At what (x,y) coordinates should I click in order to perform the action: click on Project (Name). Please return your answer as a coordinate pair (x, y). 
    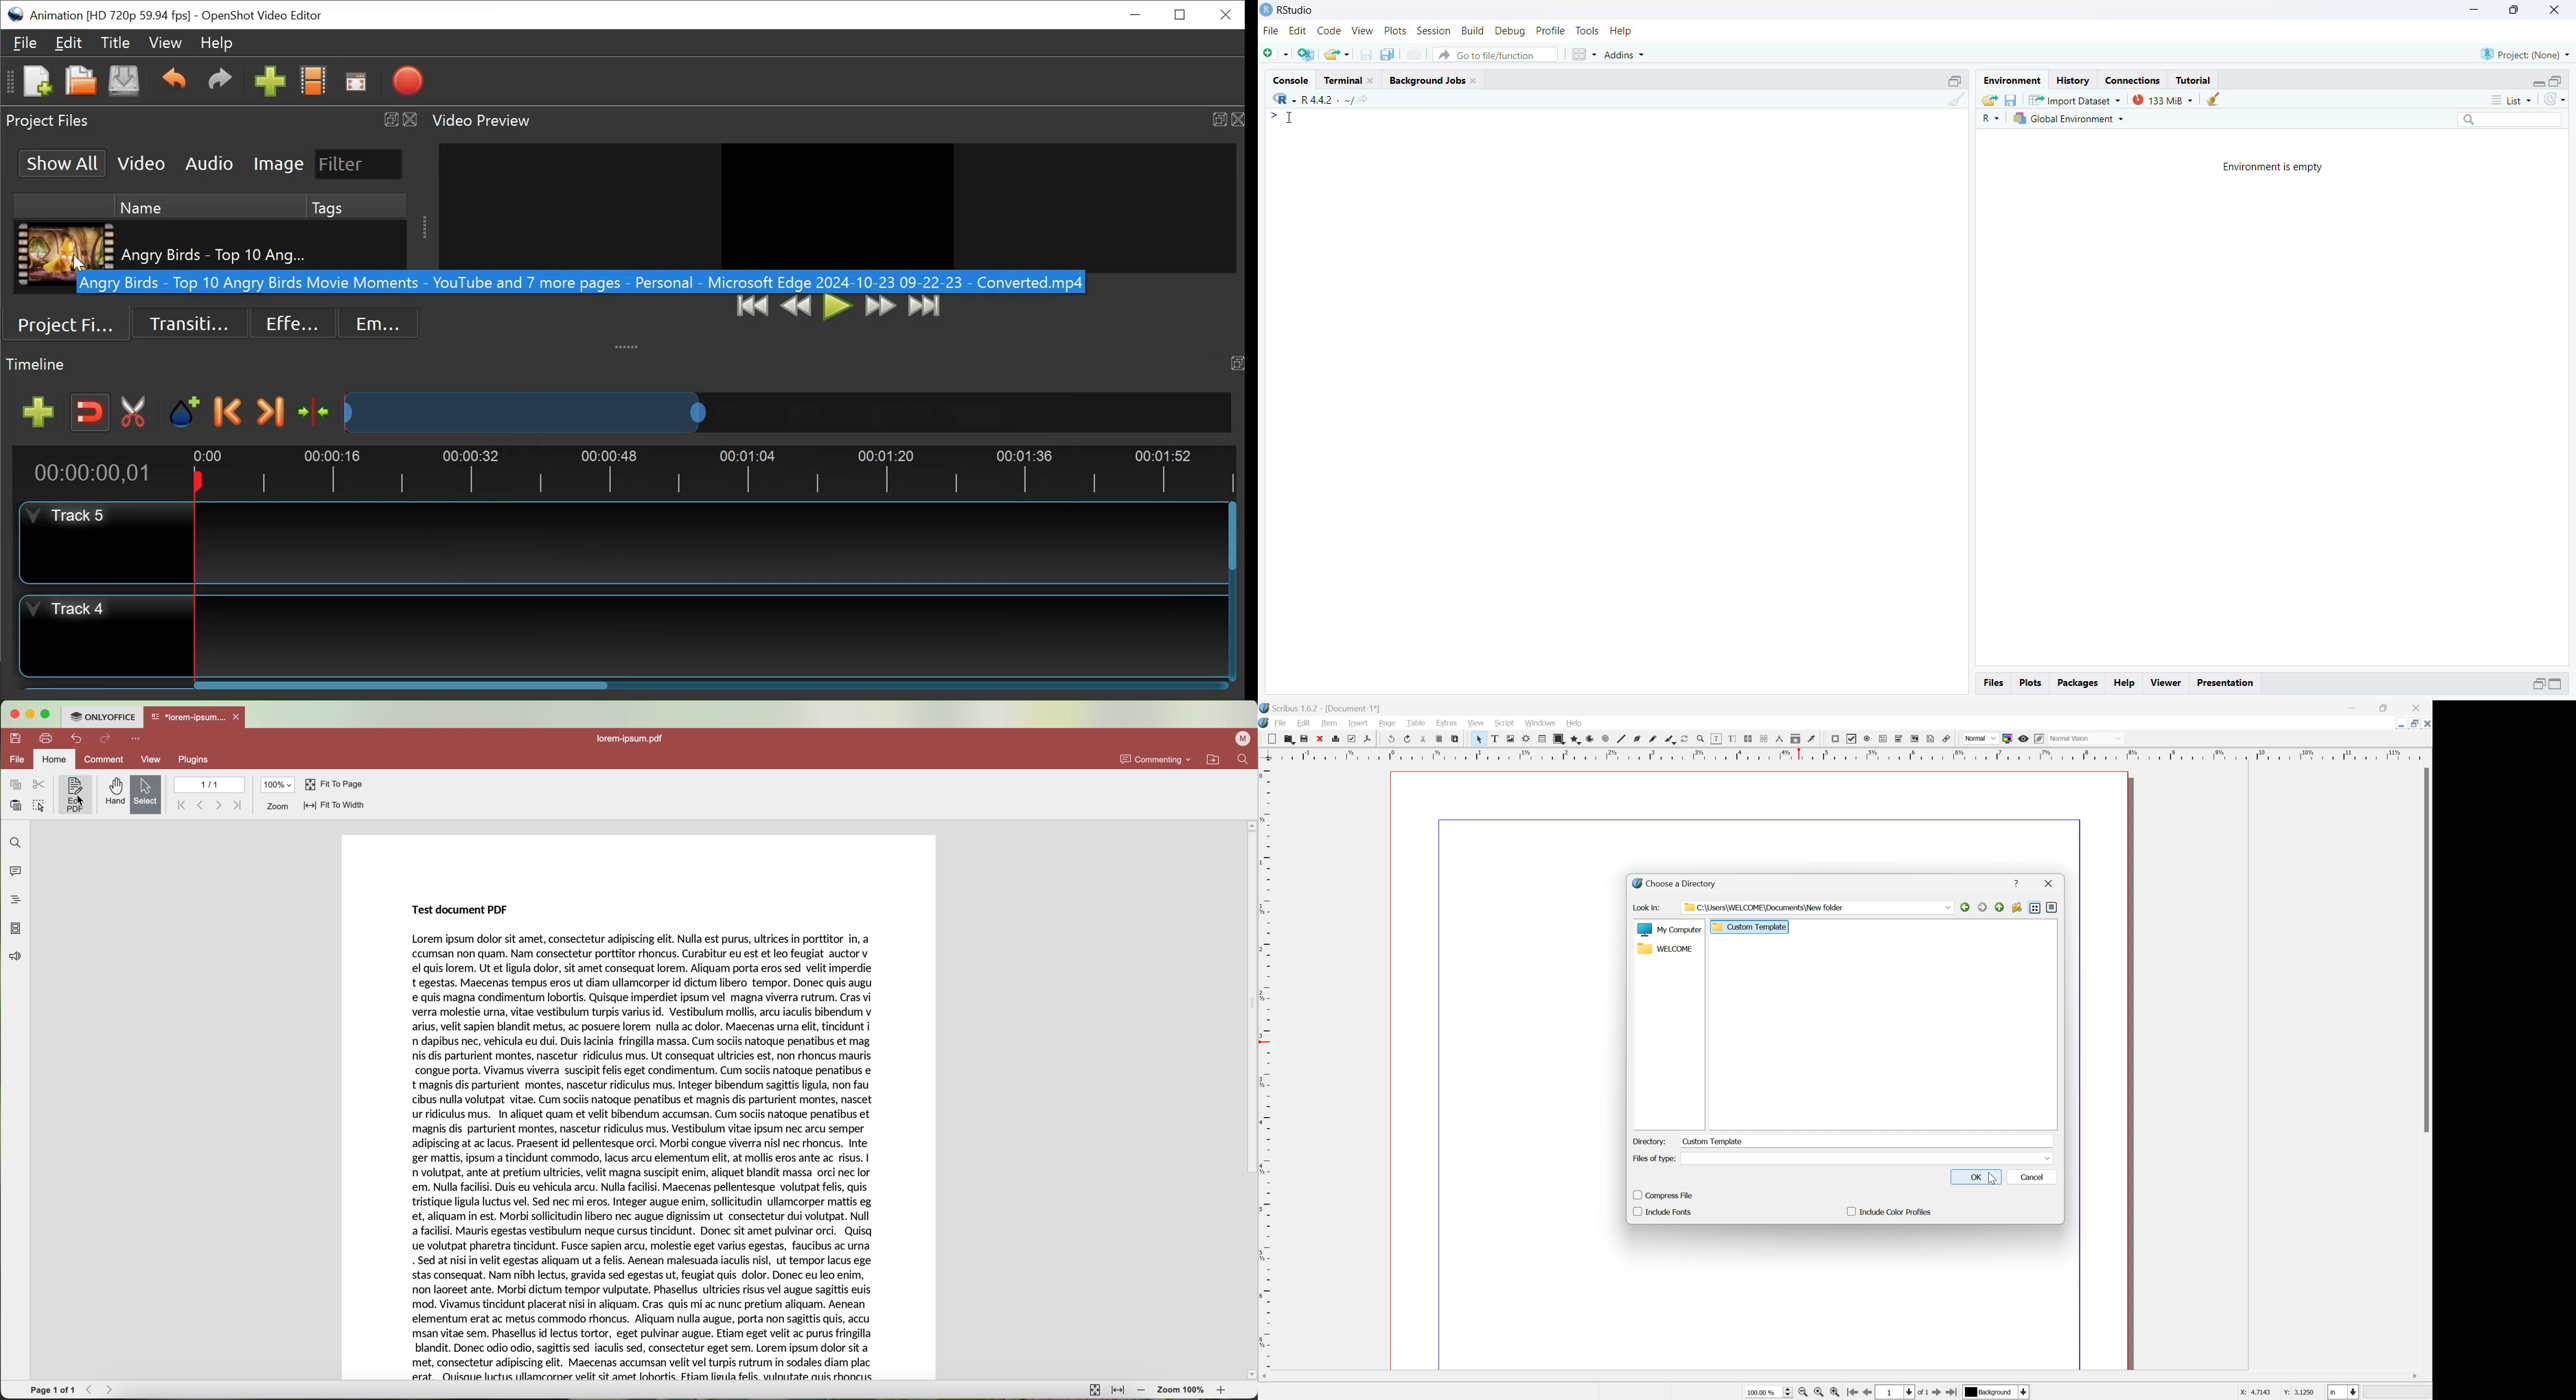
    Looking at the image, I should click on (2526, 56).